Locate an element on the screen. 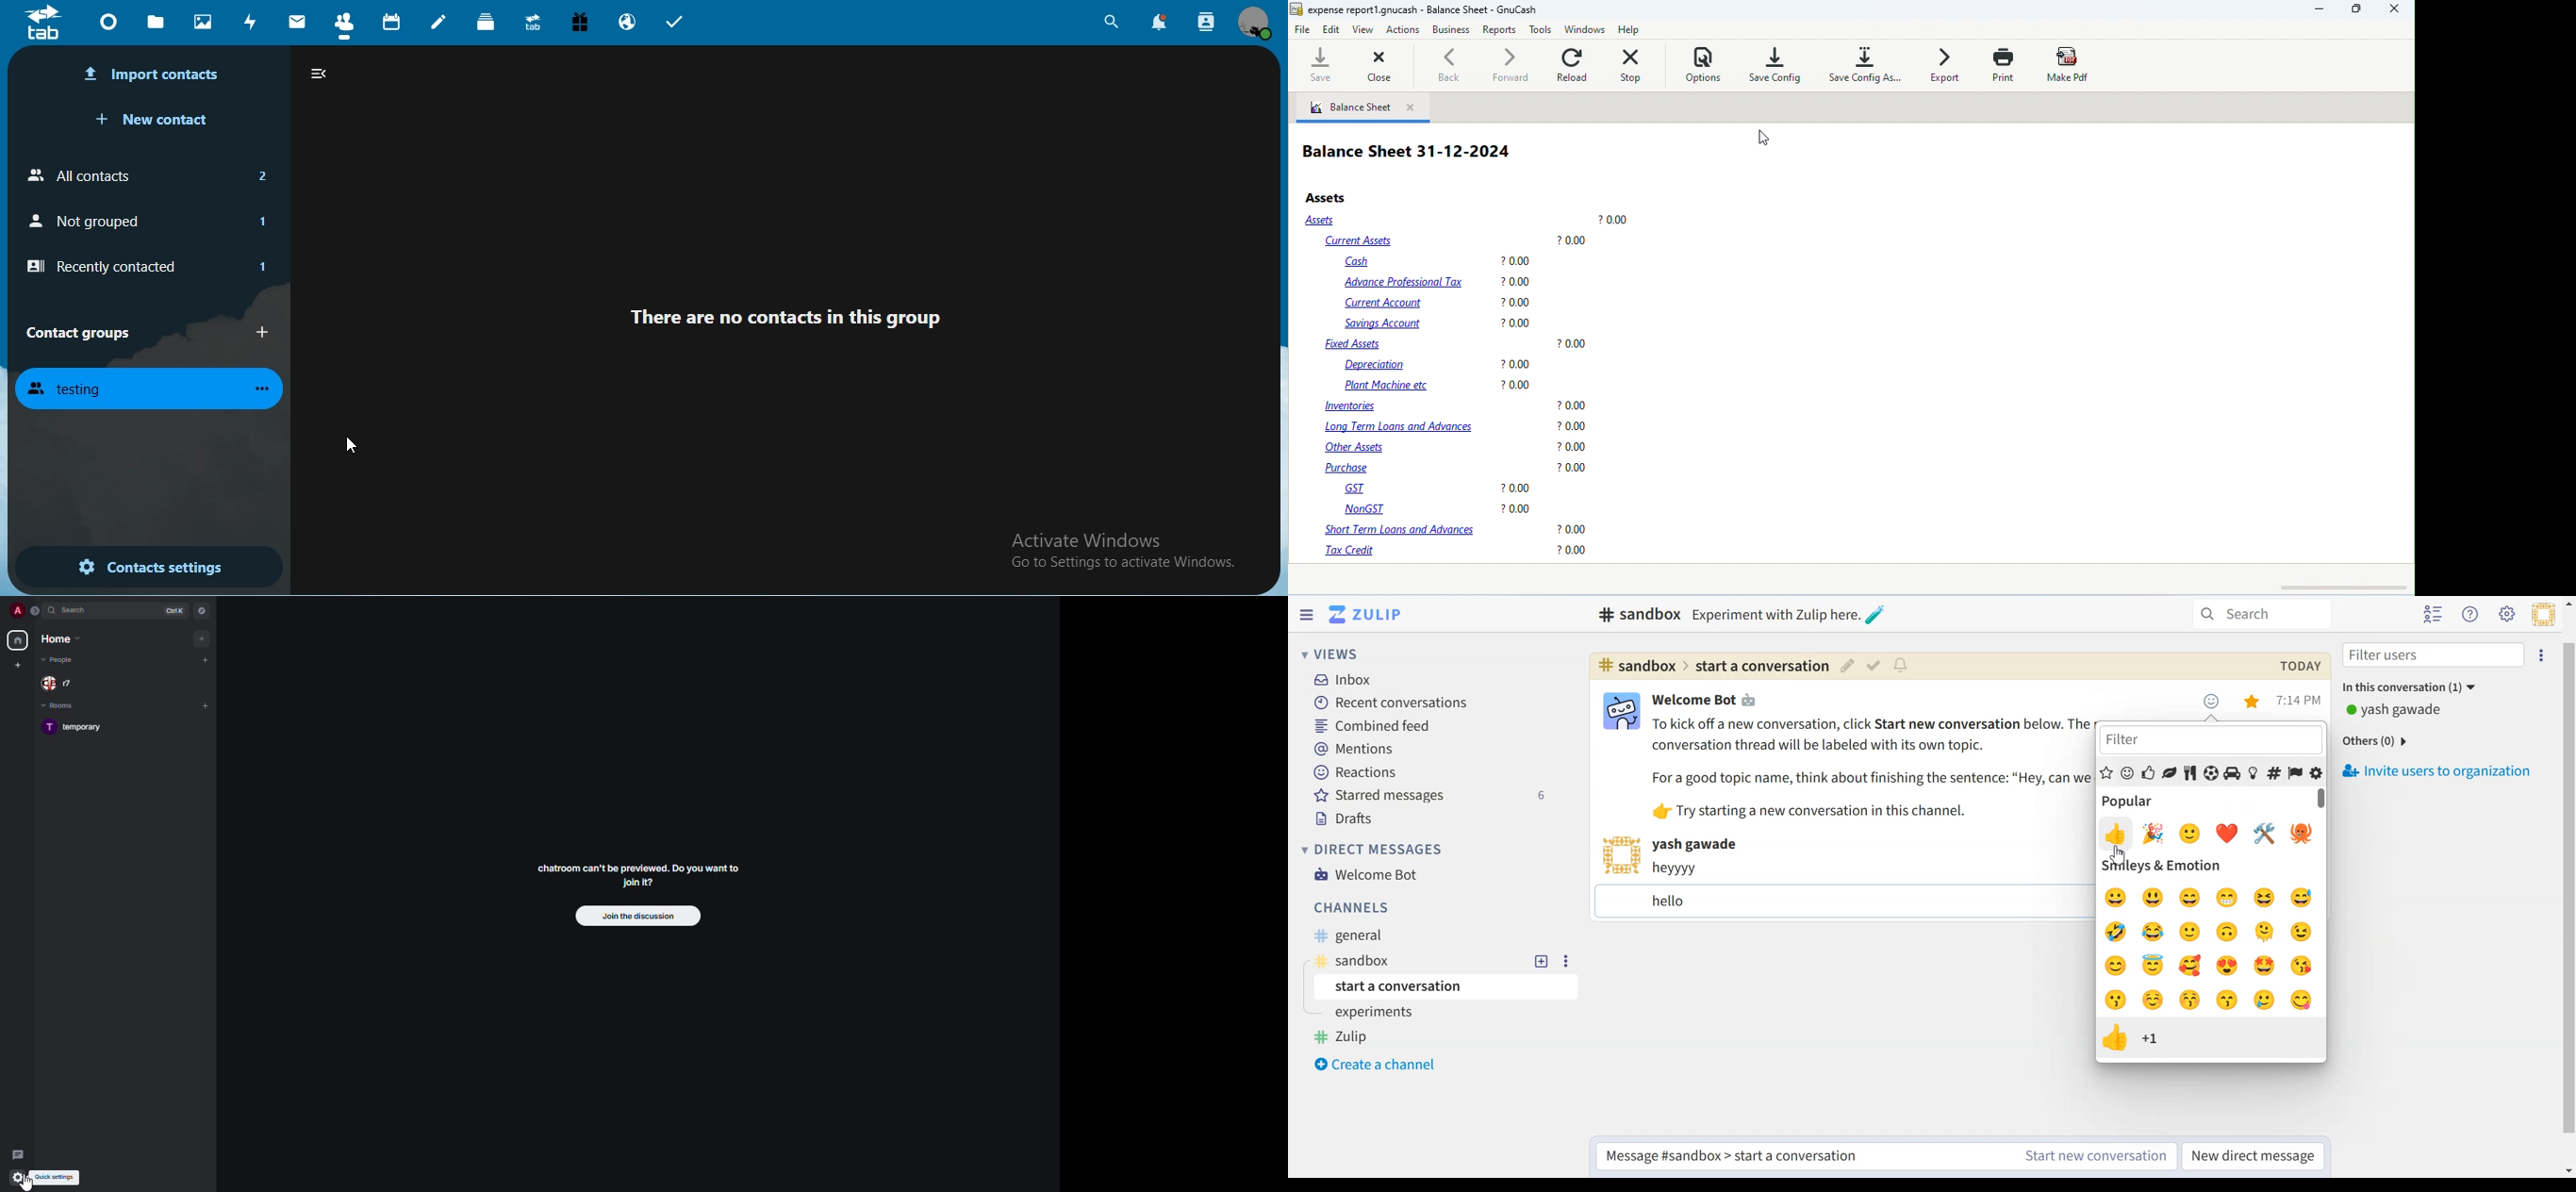 Image resolution: width=2576 pixels, height=1204 pixels. synology is located at coordinates (533, 21).